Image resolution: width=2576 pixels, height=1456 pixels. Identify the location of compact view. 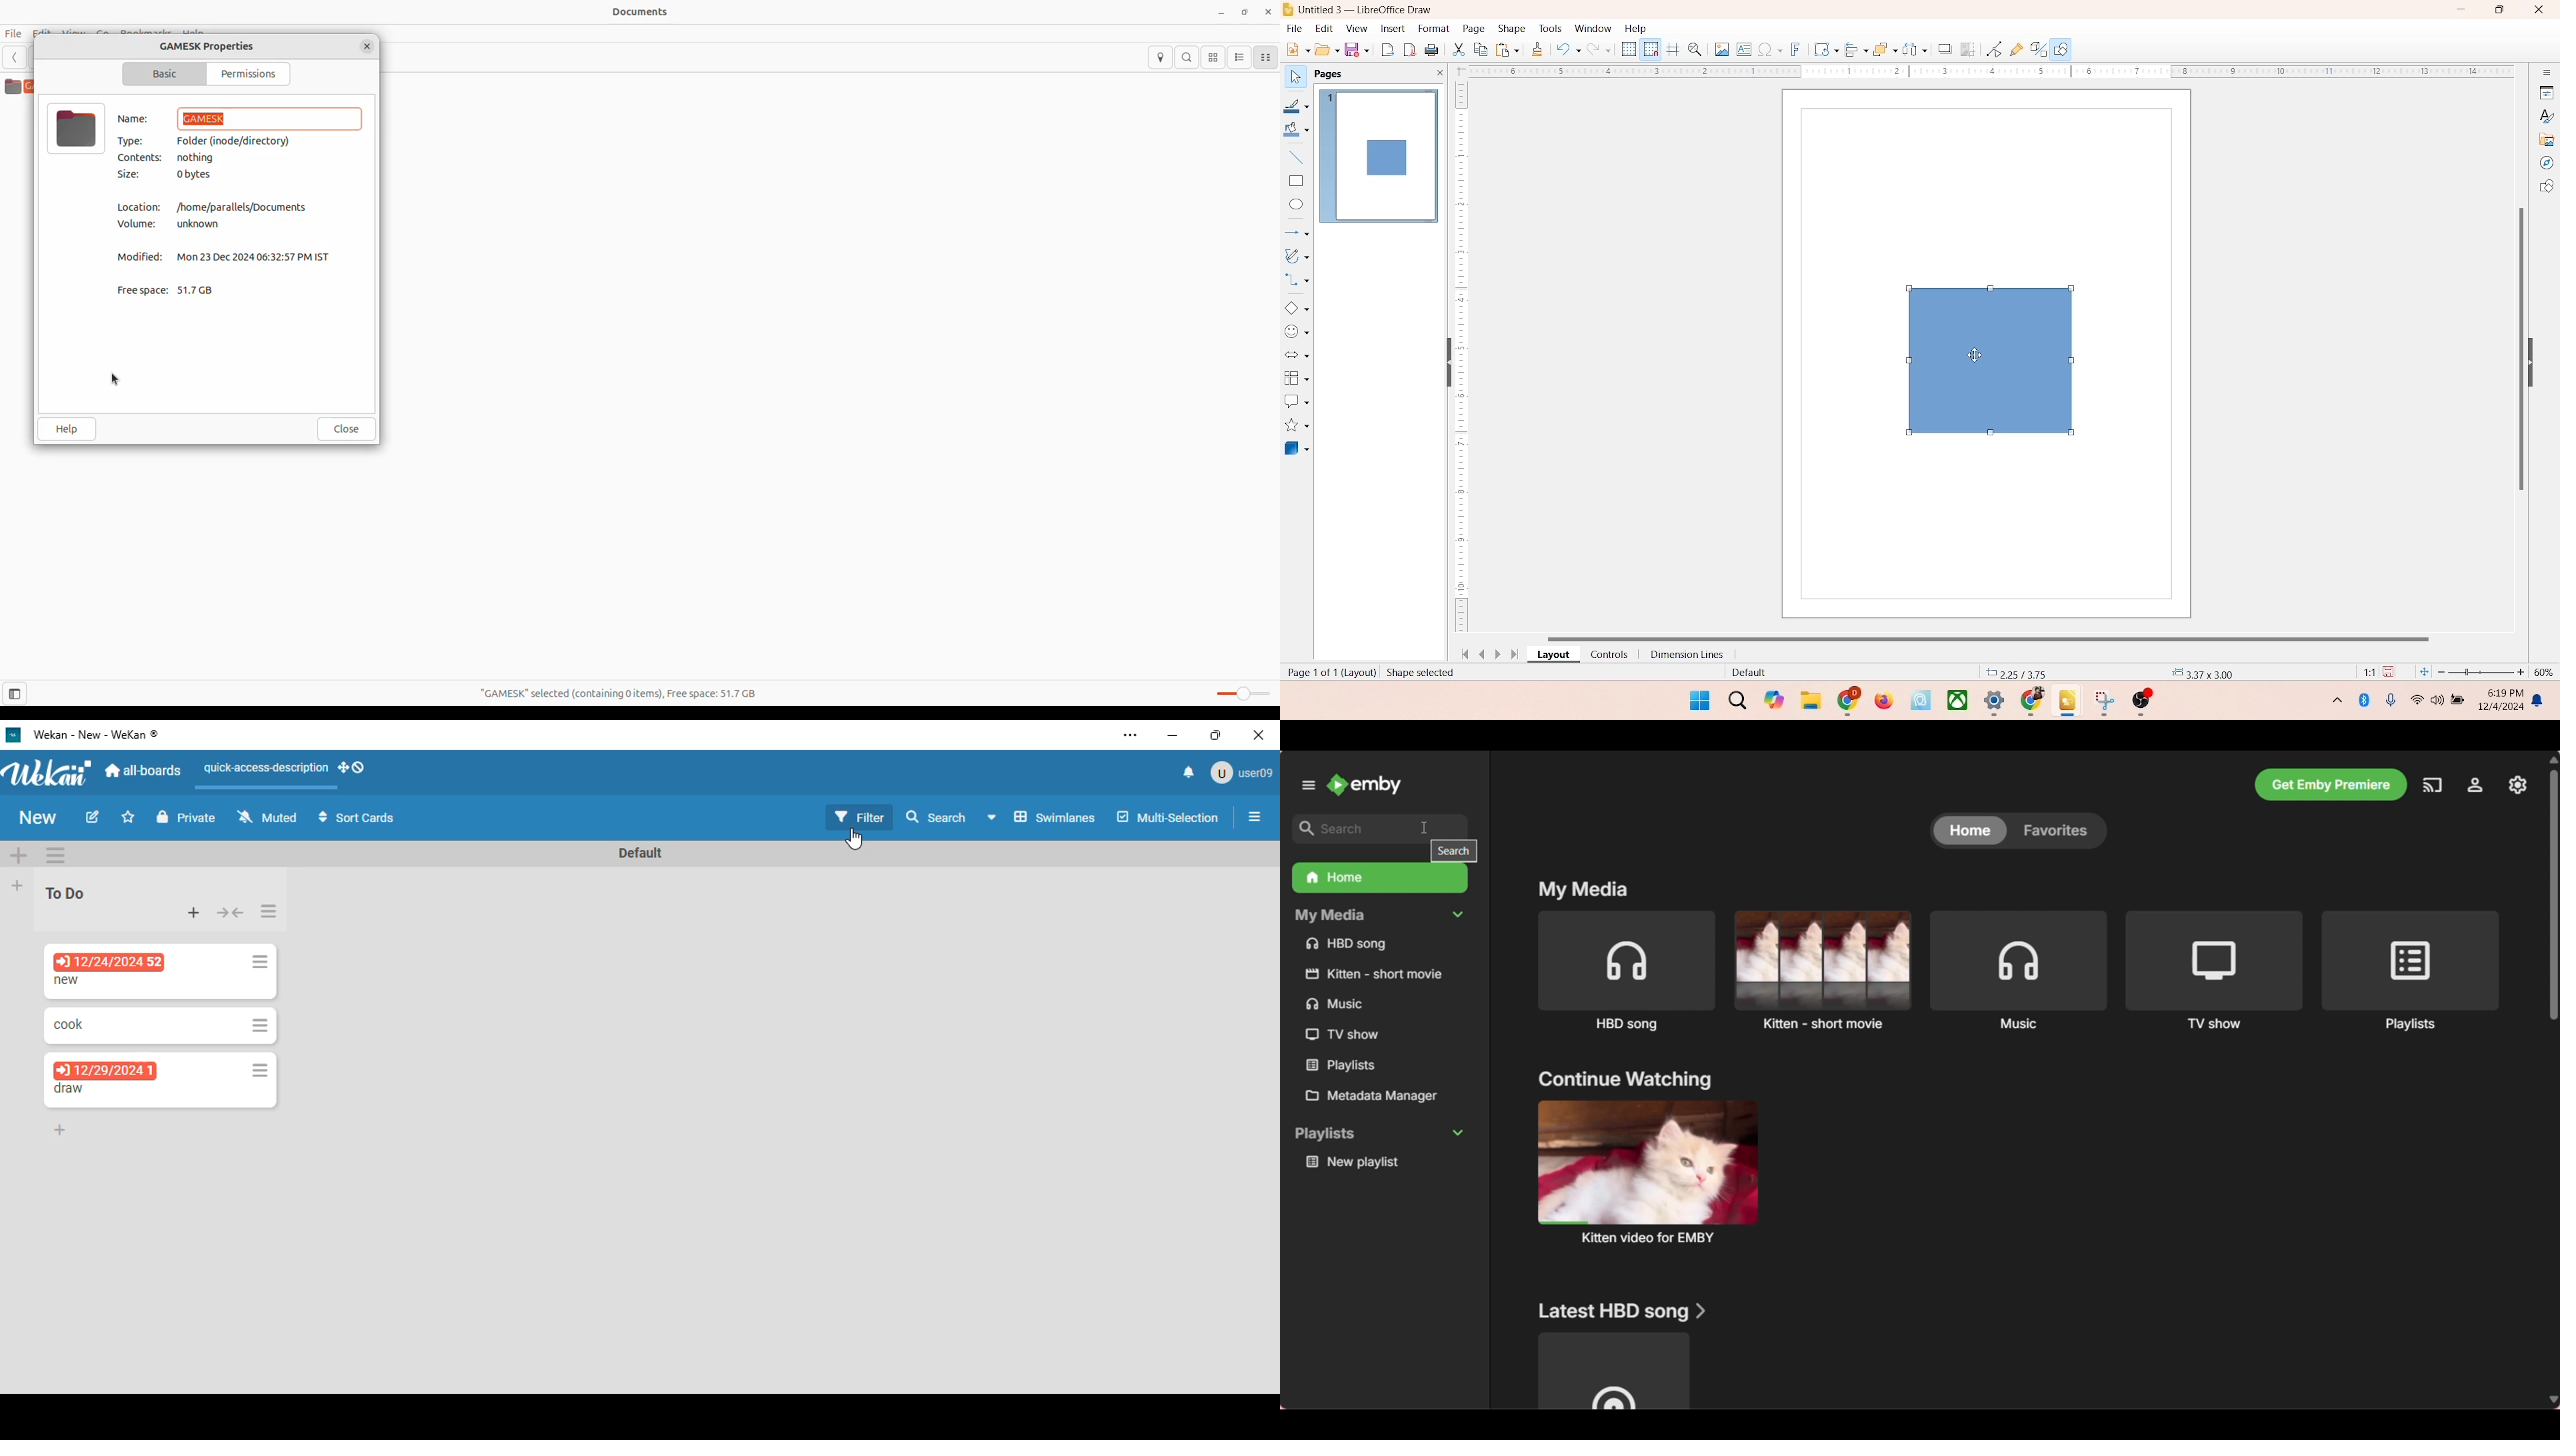
(1264, 59).